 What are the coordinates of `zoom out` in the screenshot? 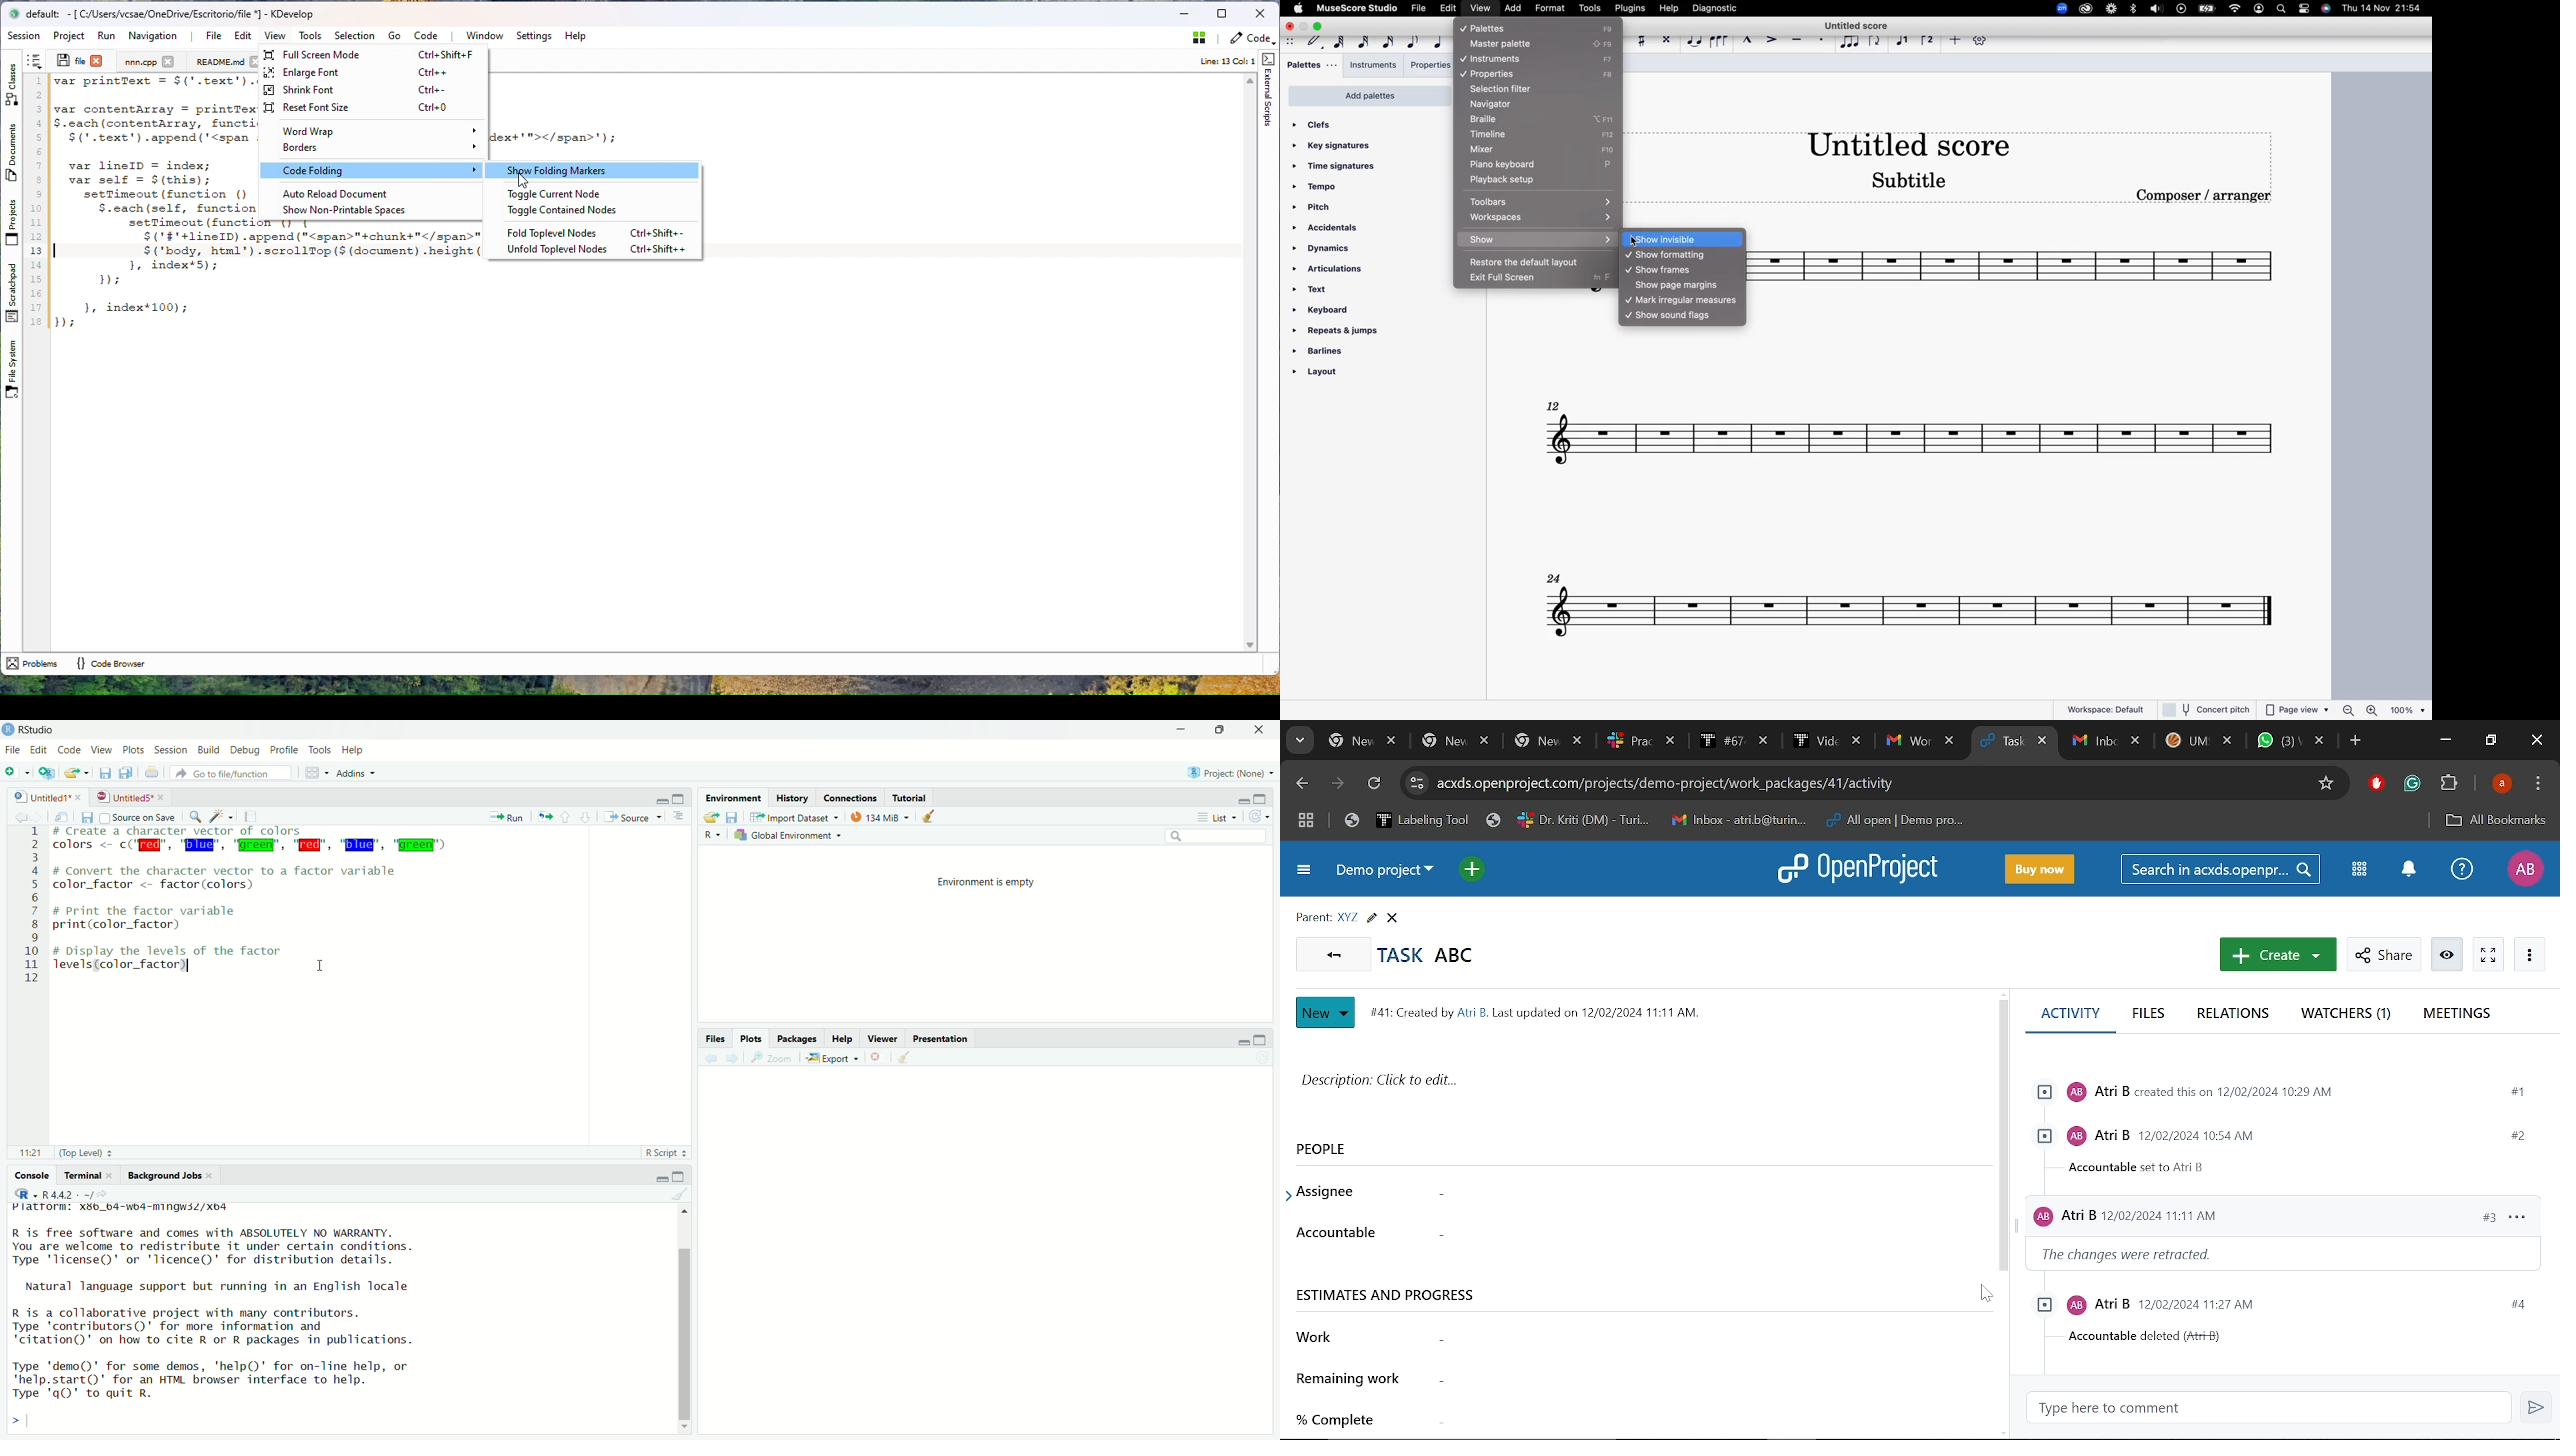 It's located at (2345, 707).